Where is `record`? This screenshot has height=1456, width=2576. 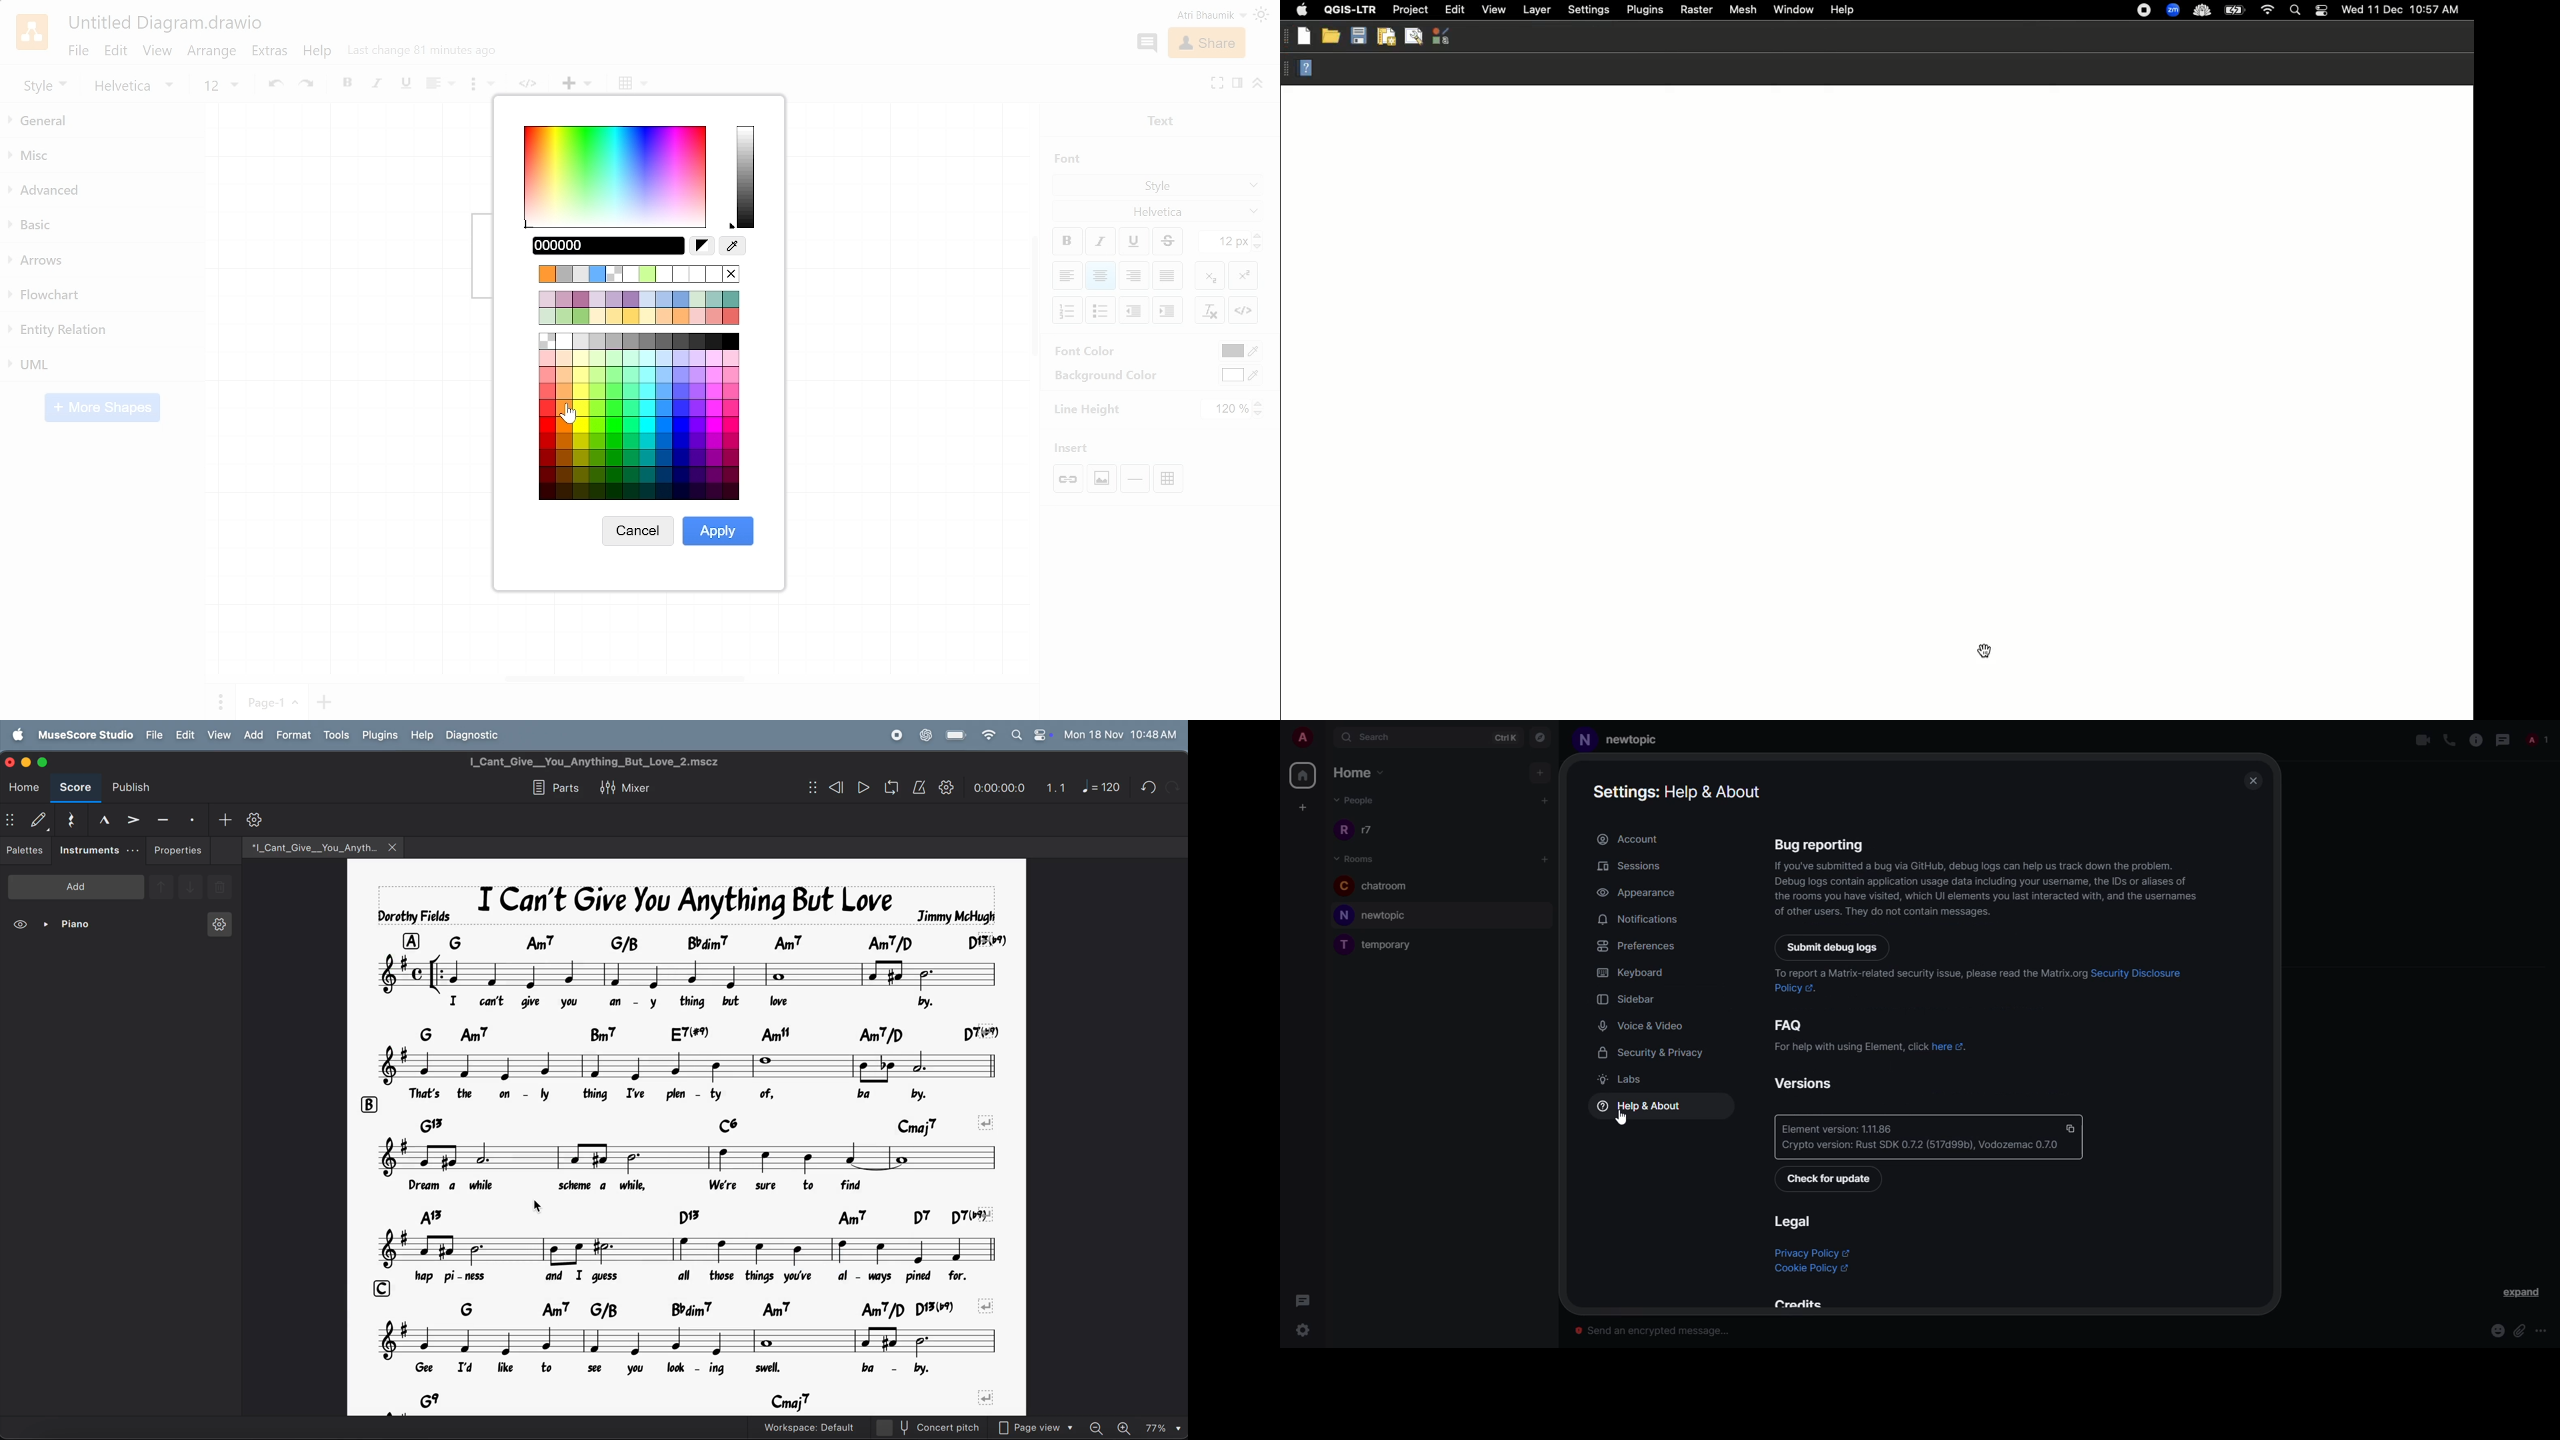 record is located at coordinates (896, 735).